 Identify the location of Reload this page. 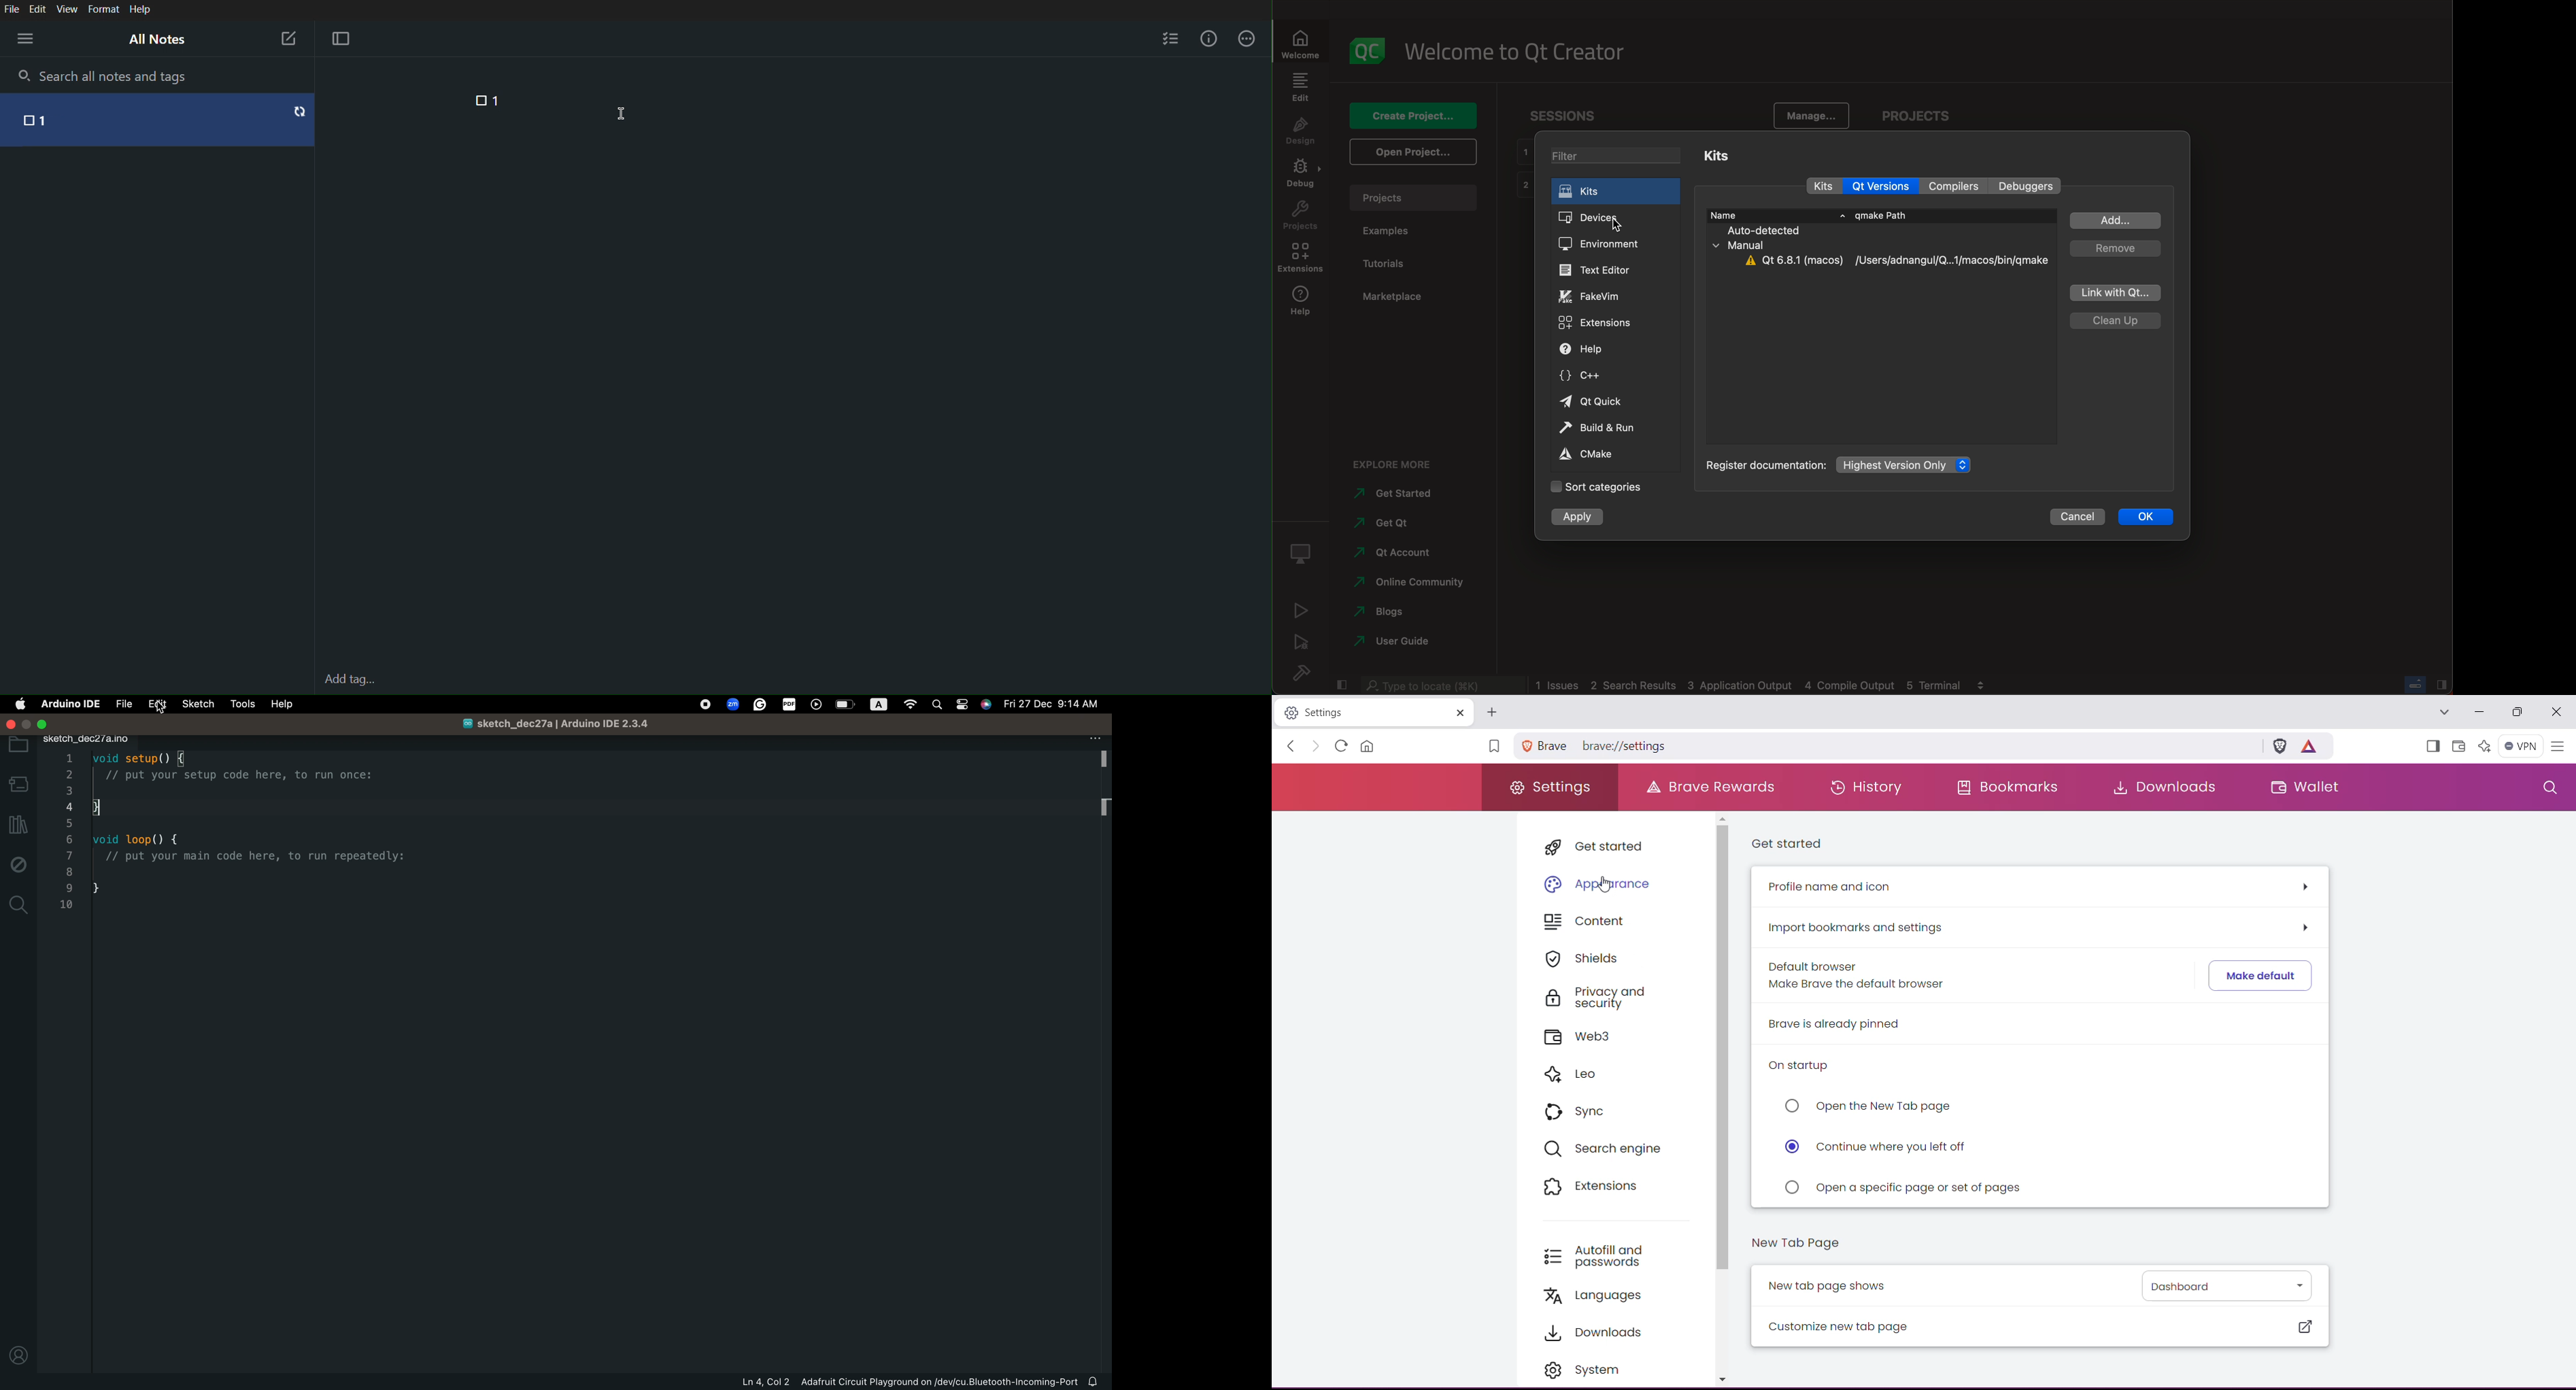
(1339, 745).